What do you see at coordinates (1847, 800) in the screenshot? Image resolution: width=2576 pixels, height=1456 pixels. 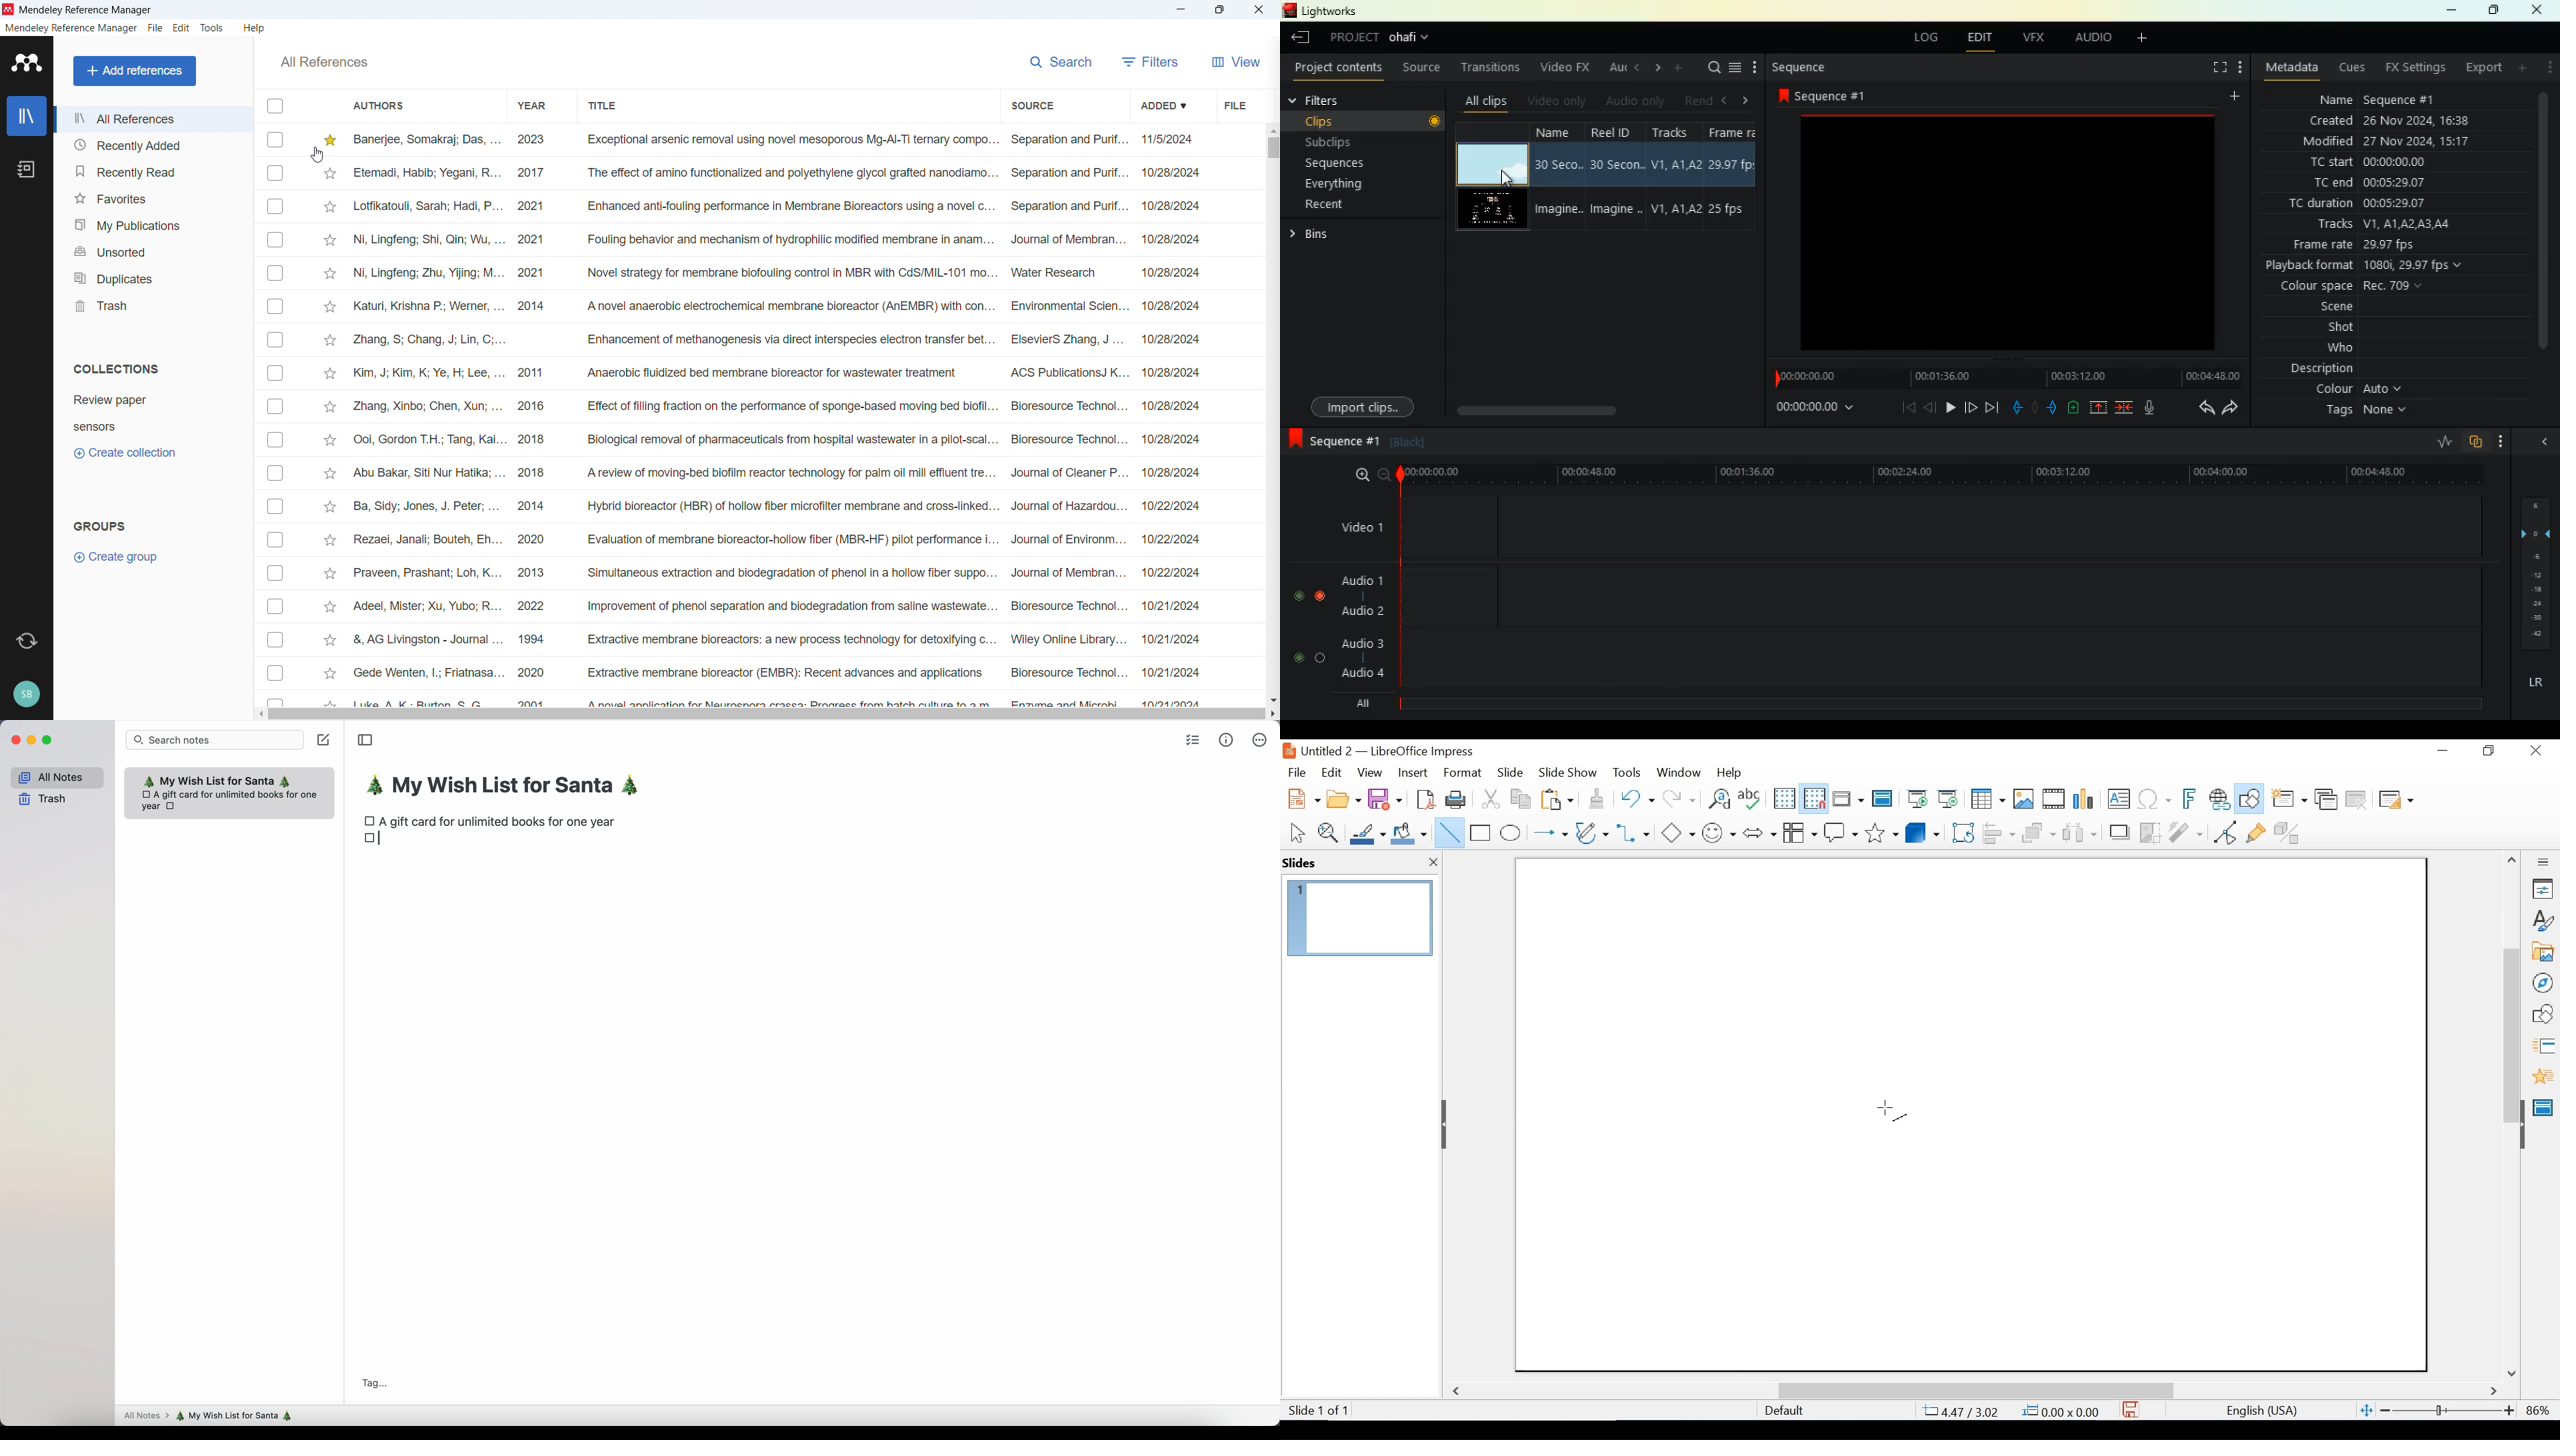 I see `Display Views` at bounding box center [1847, 800].